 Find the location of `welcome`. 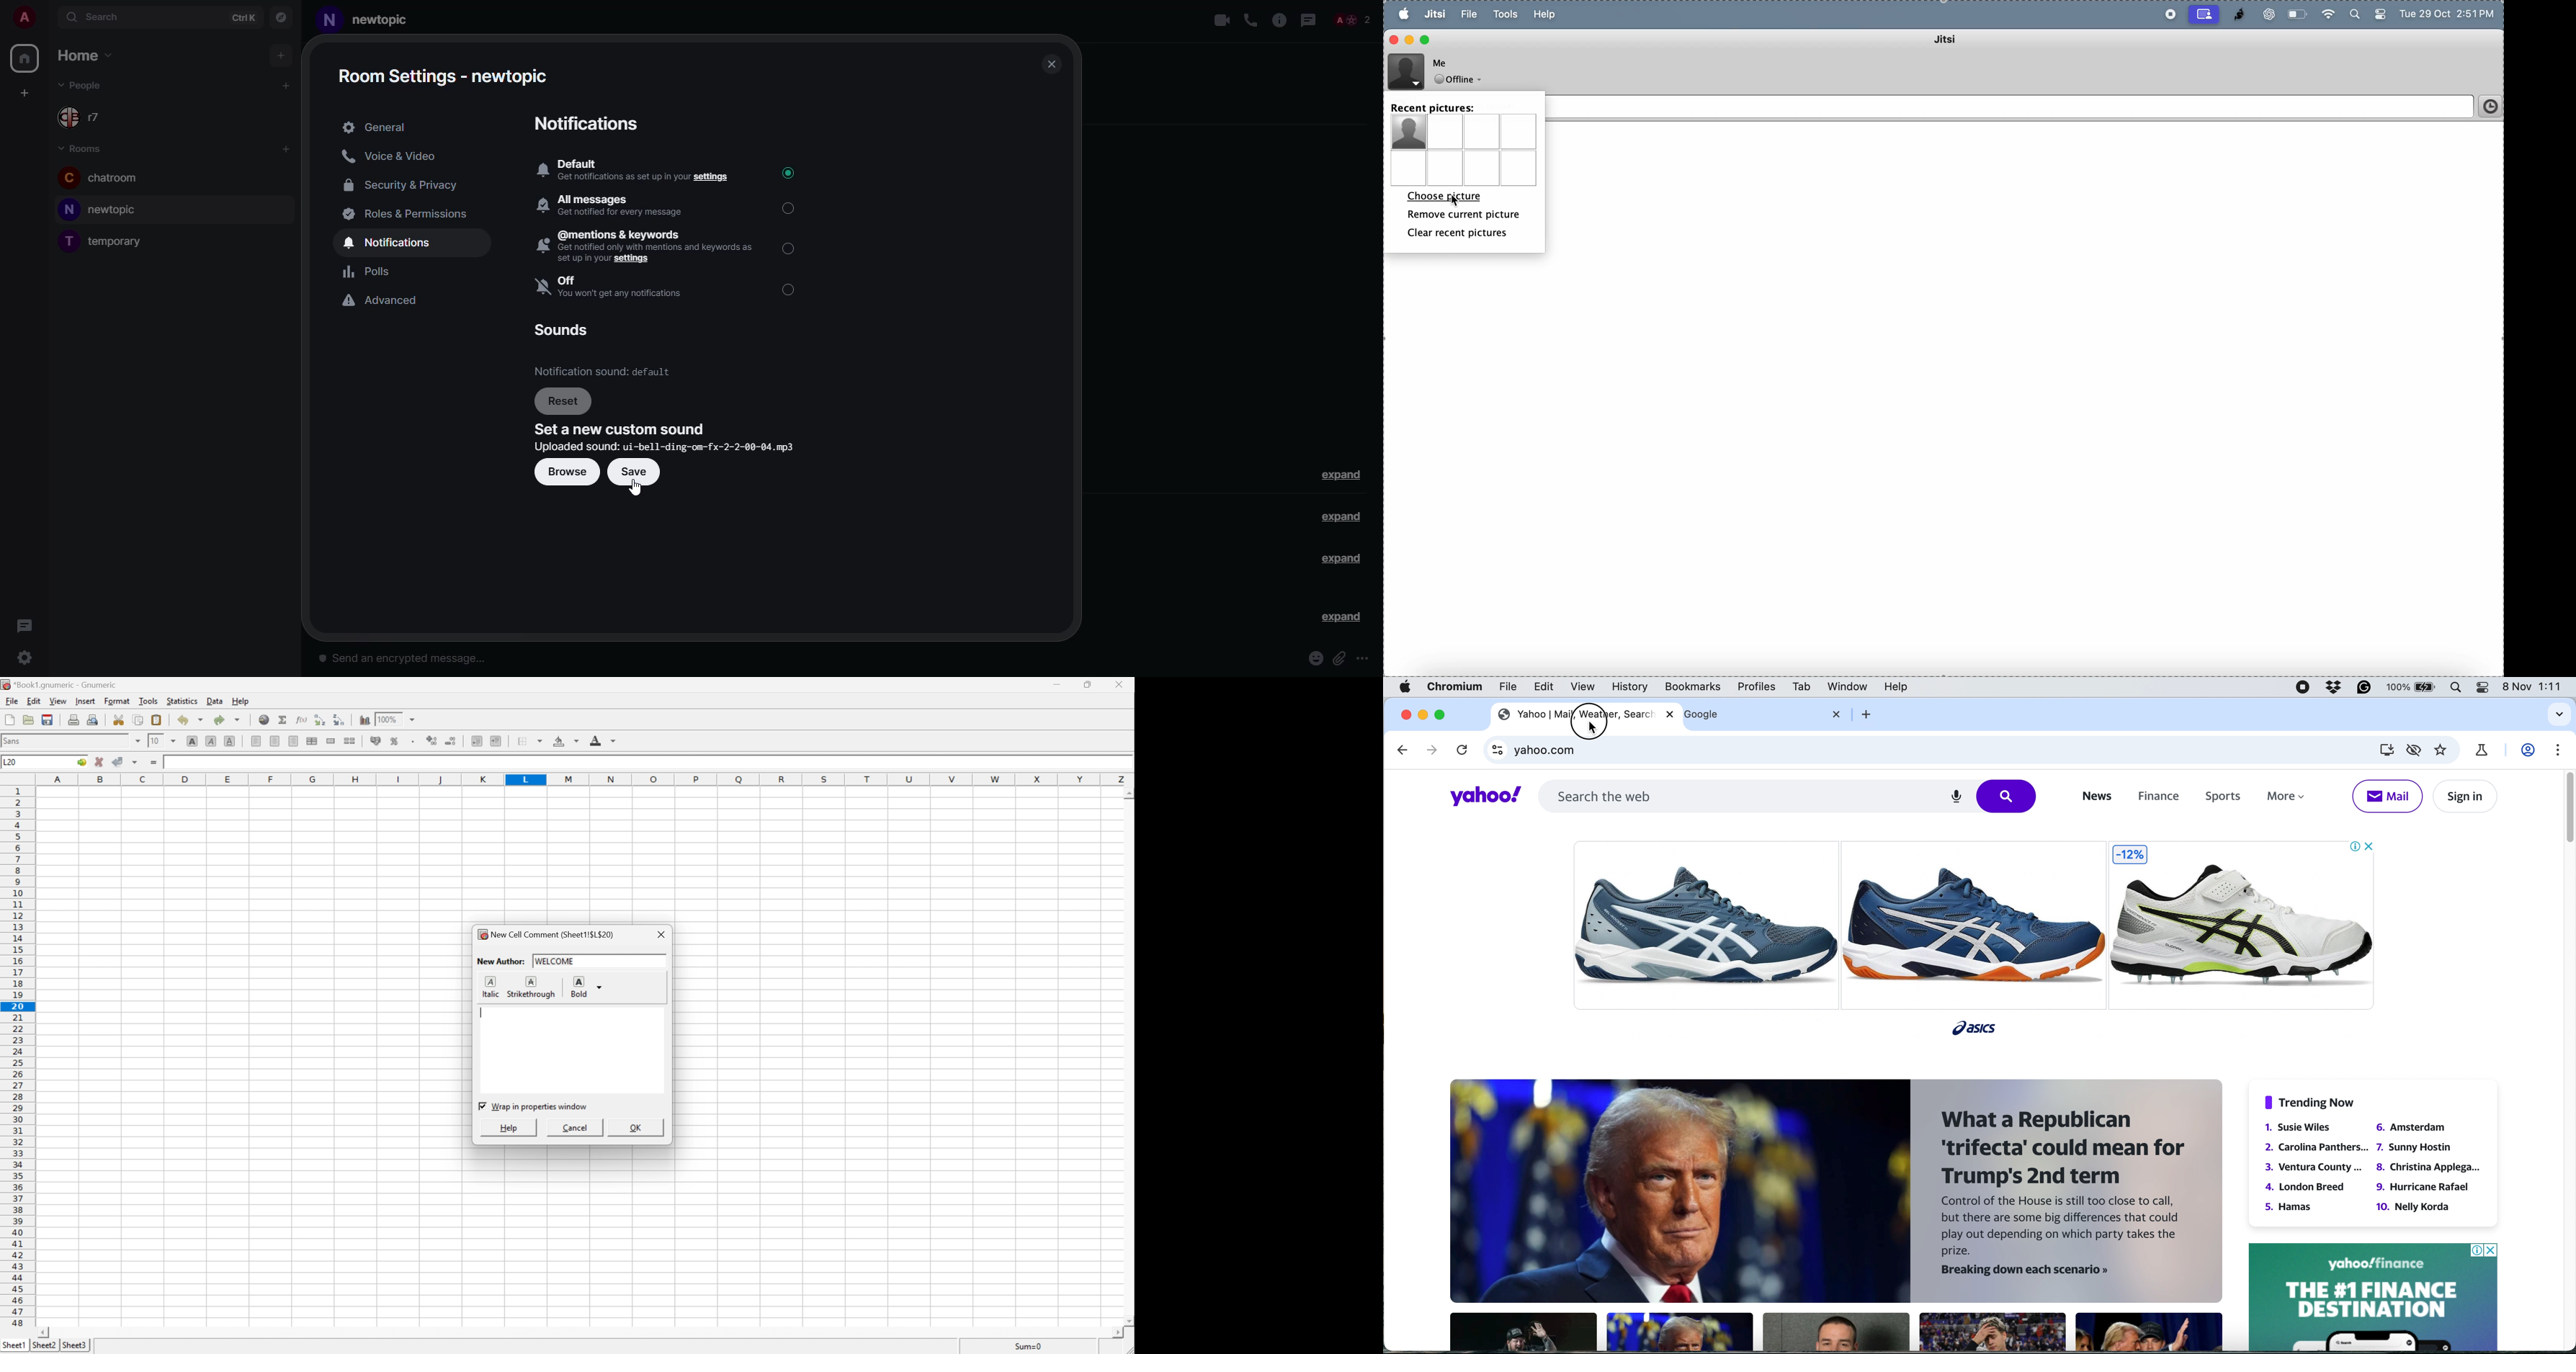

welcome is located at coordinates (554, 960).